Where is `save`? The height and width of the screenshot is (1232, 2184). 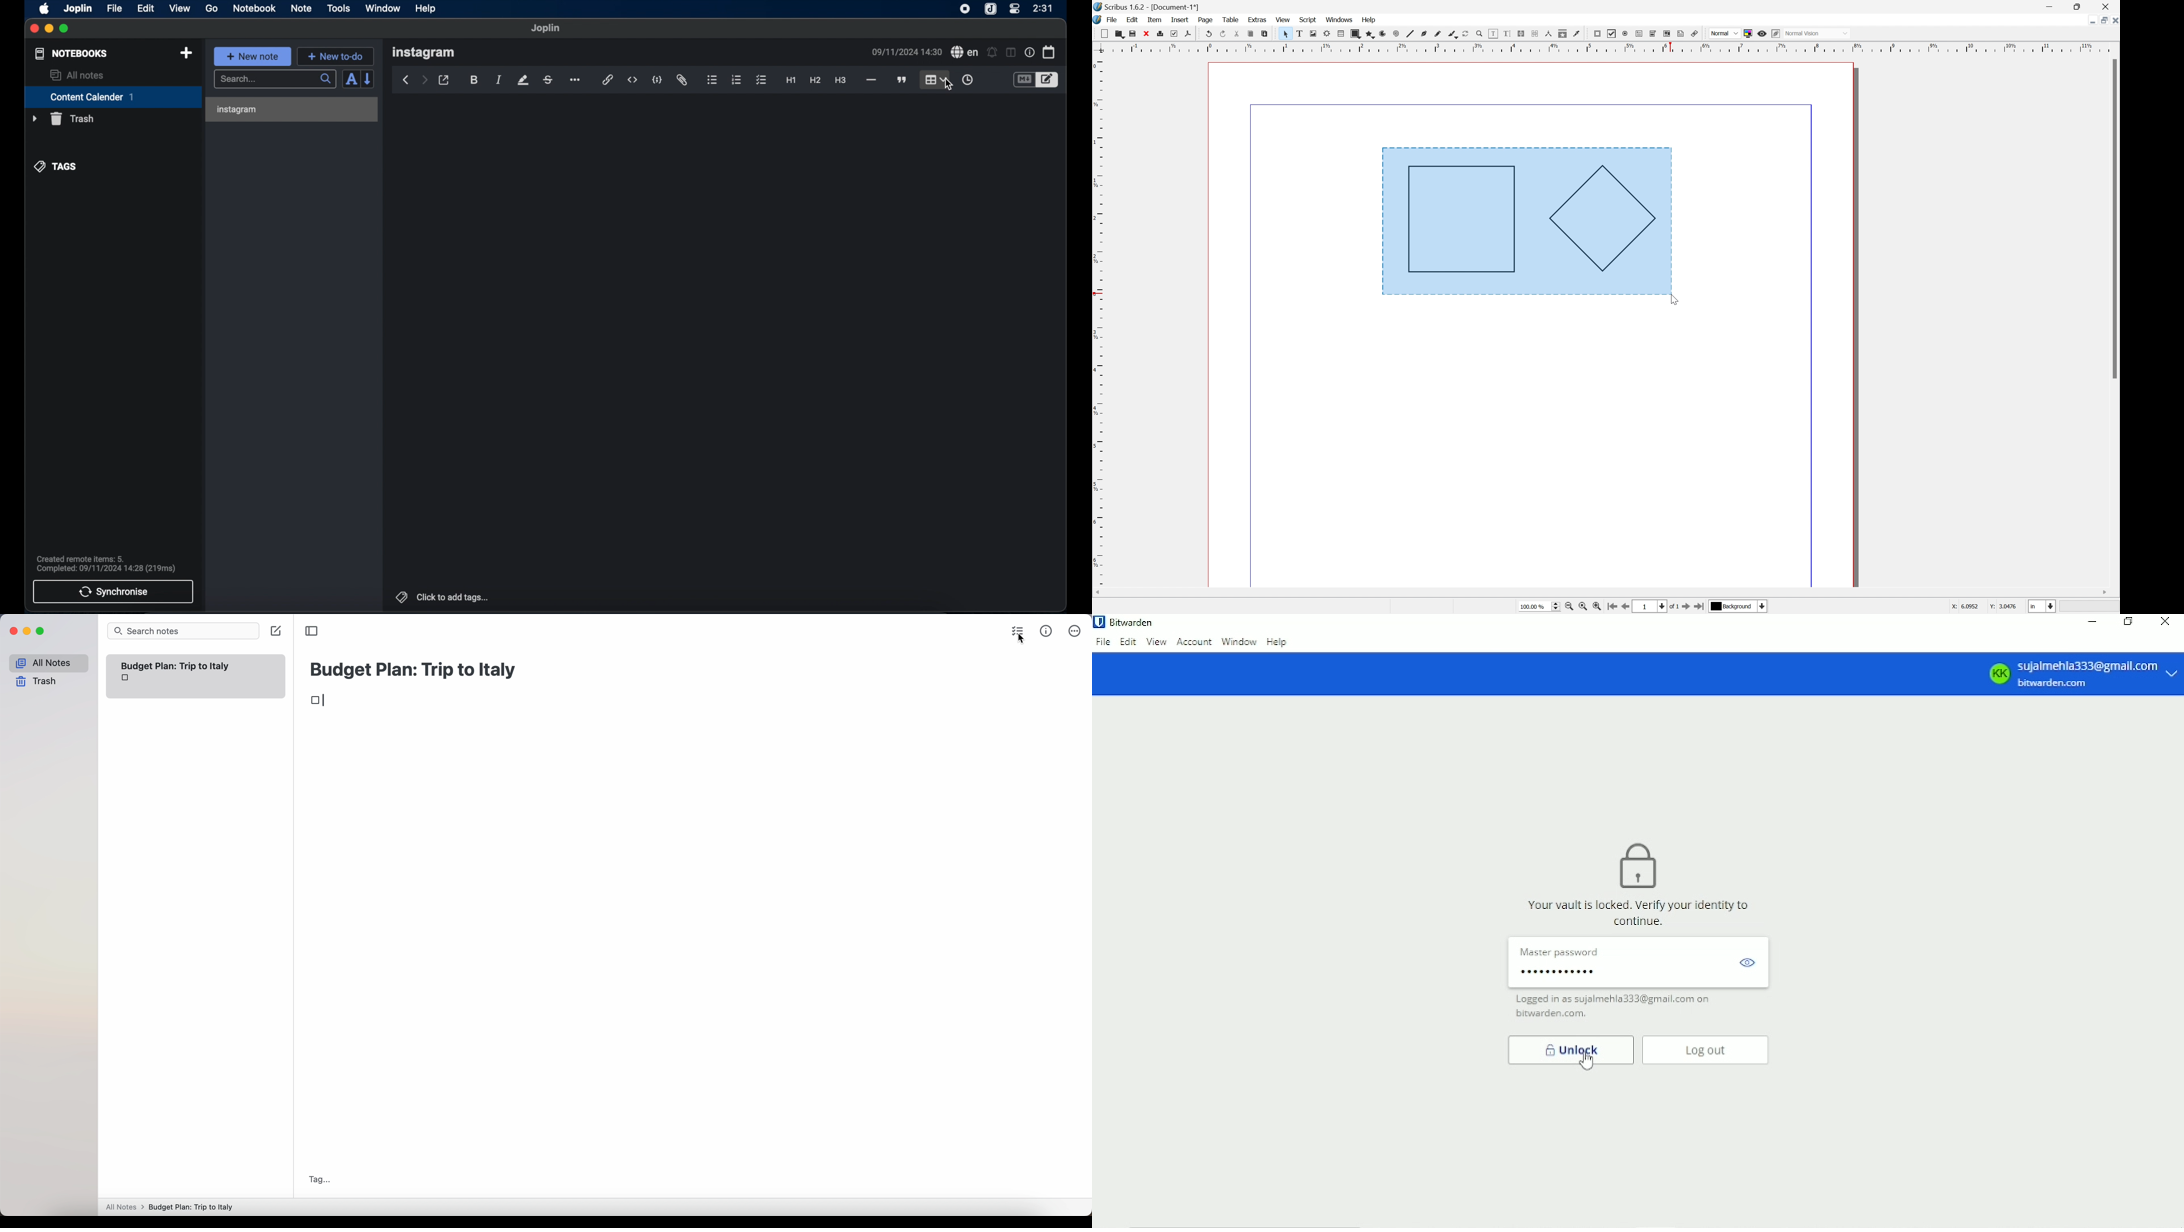
save is located at coordinates (1130, 33).